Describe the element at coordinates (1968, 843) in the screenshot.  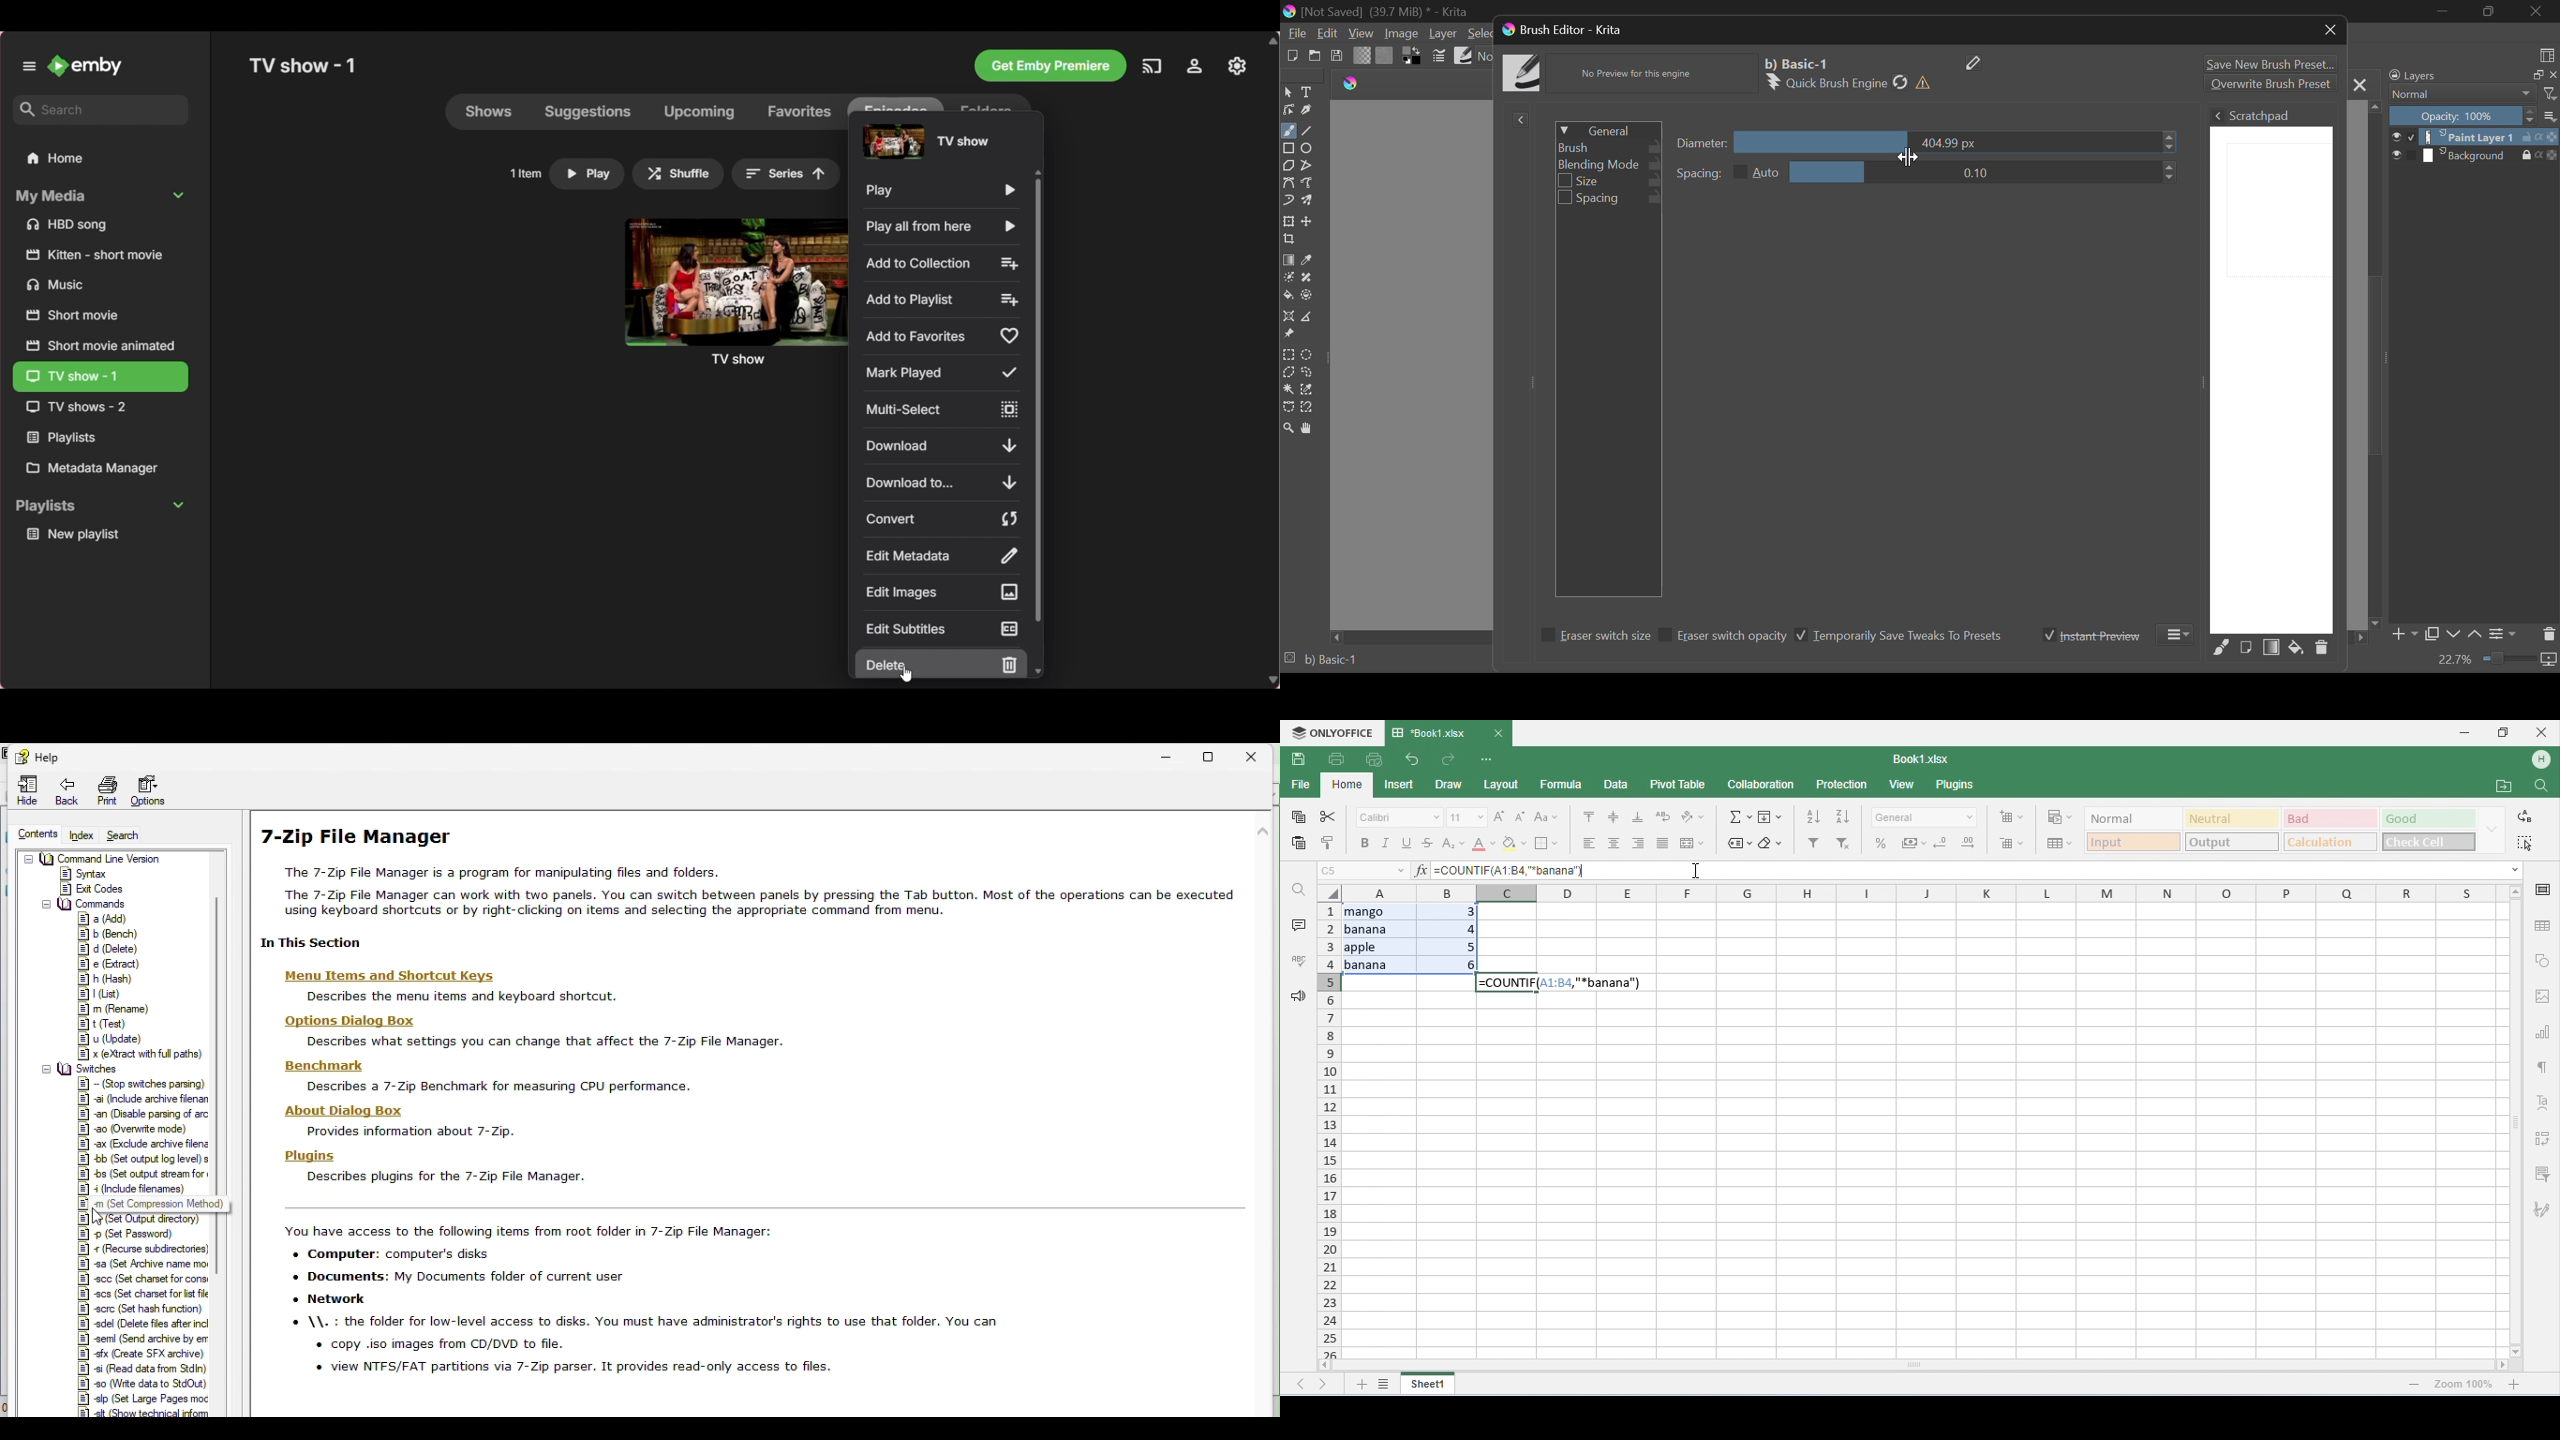
I see `increase decimal` at that location.